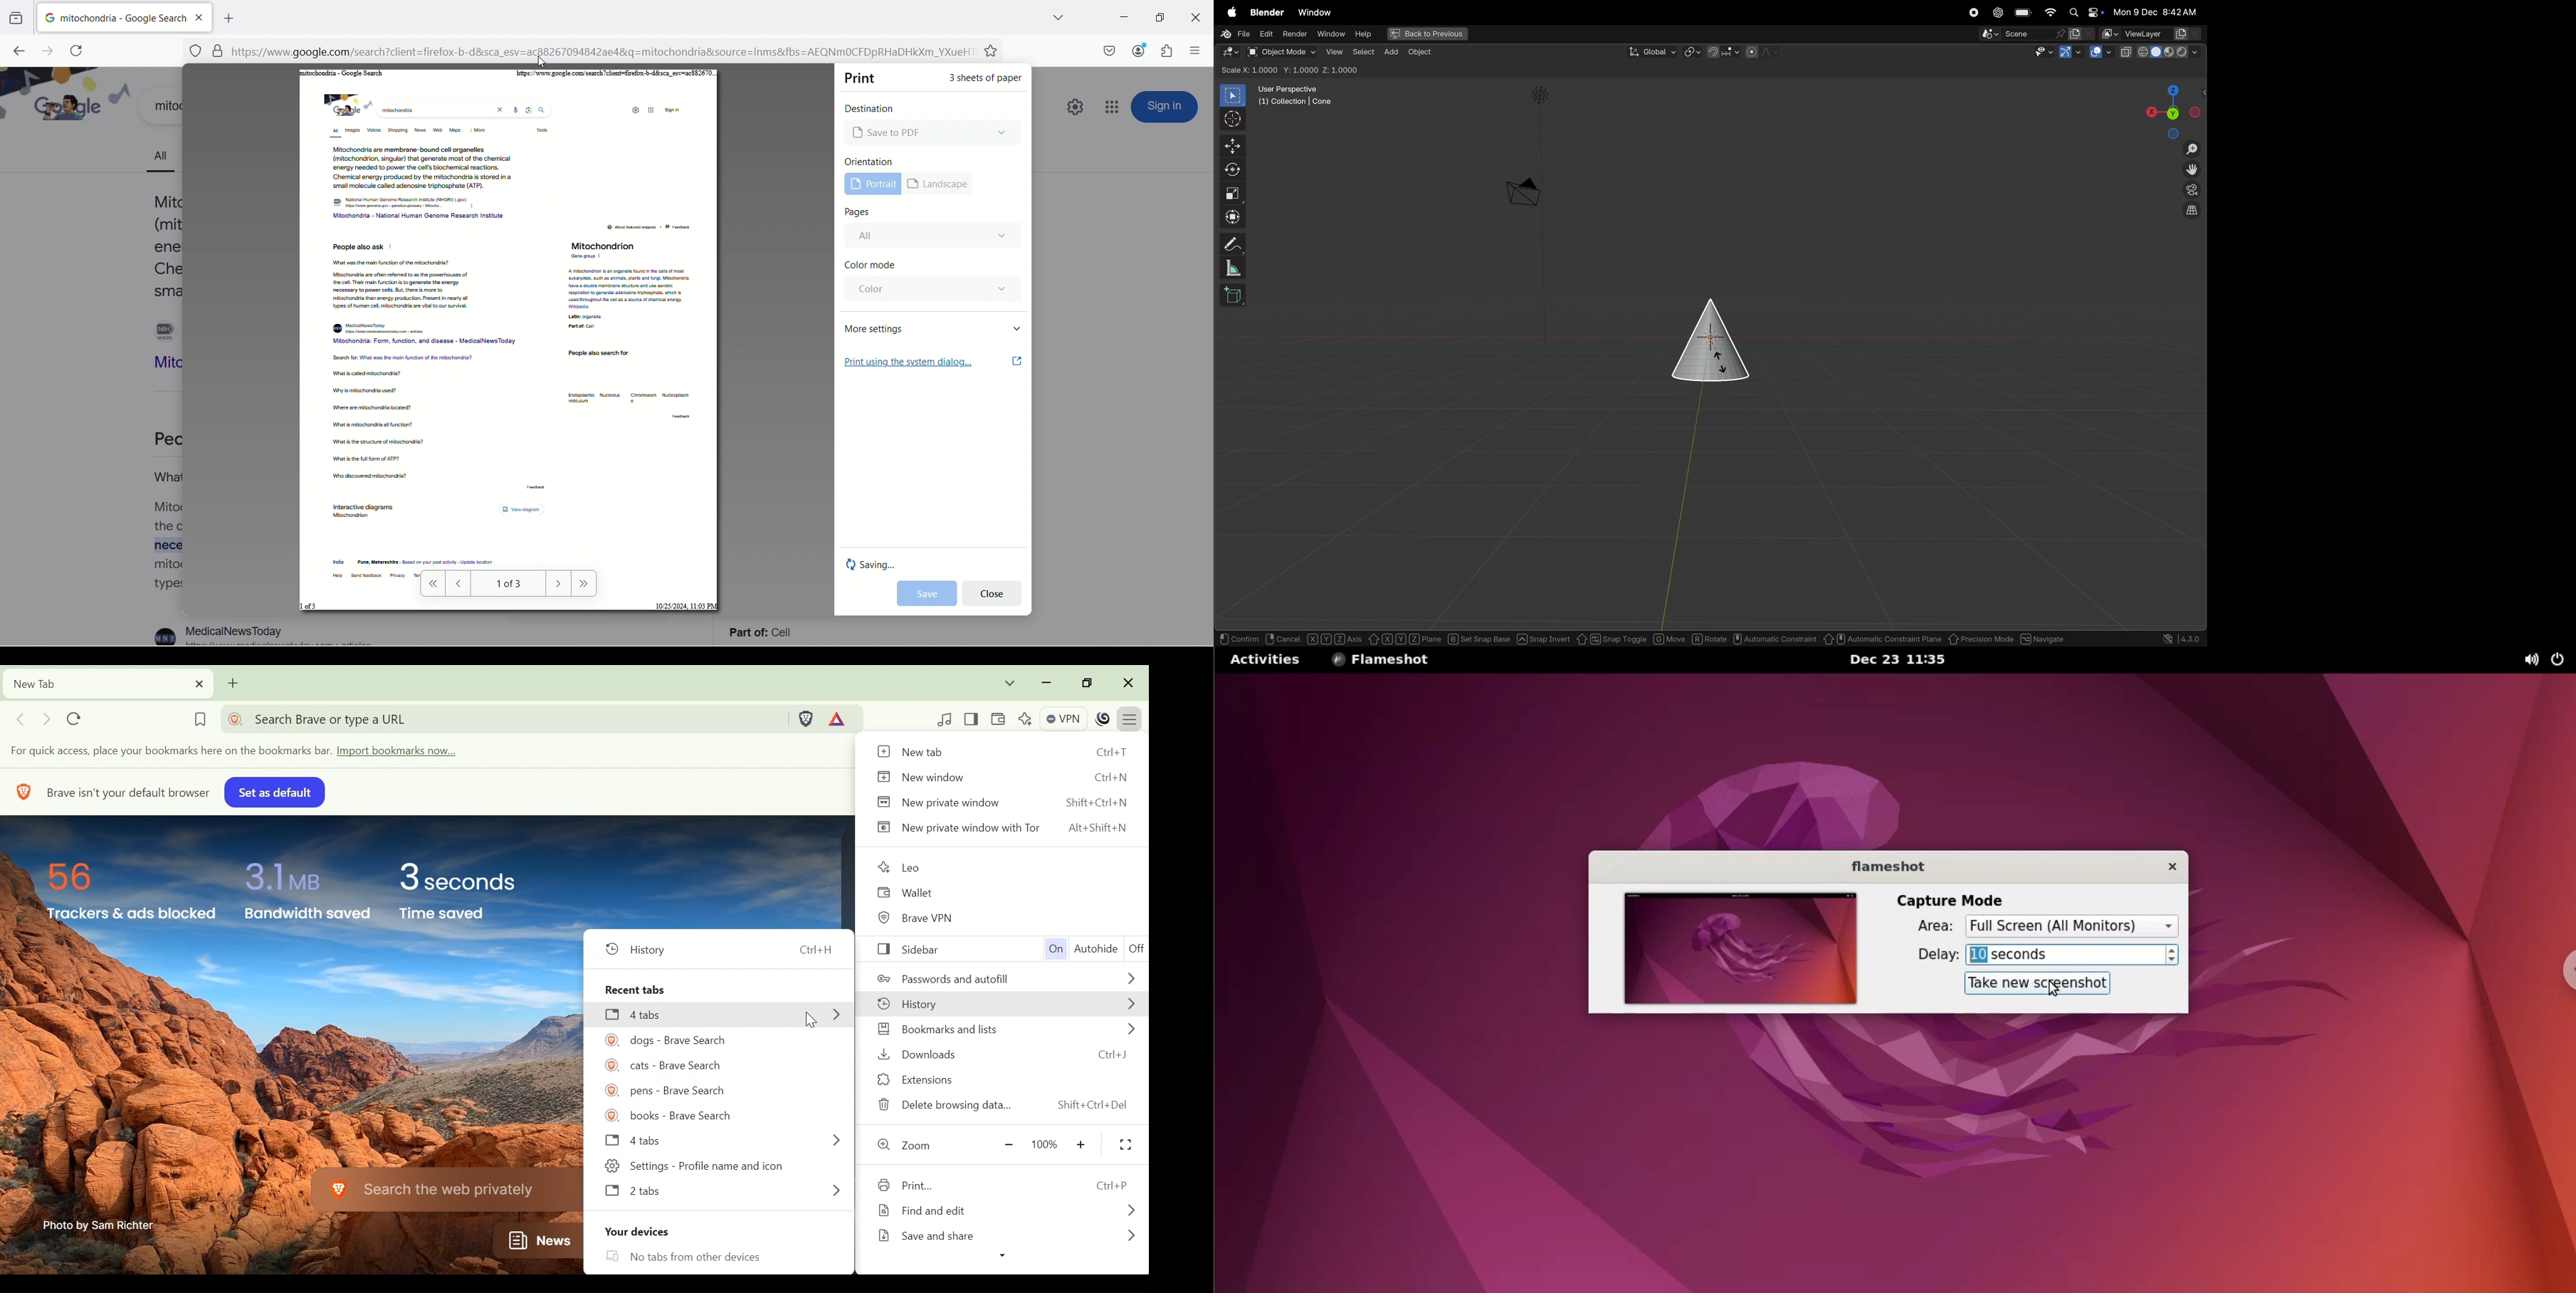  I want to click on saving, so click(873, 566).